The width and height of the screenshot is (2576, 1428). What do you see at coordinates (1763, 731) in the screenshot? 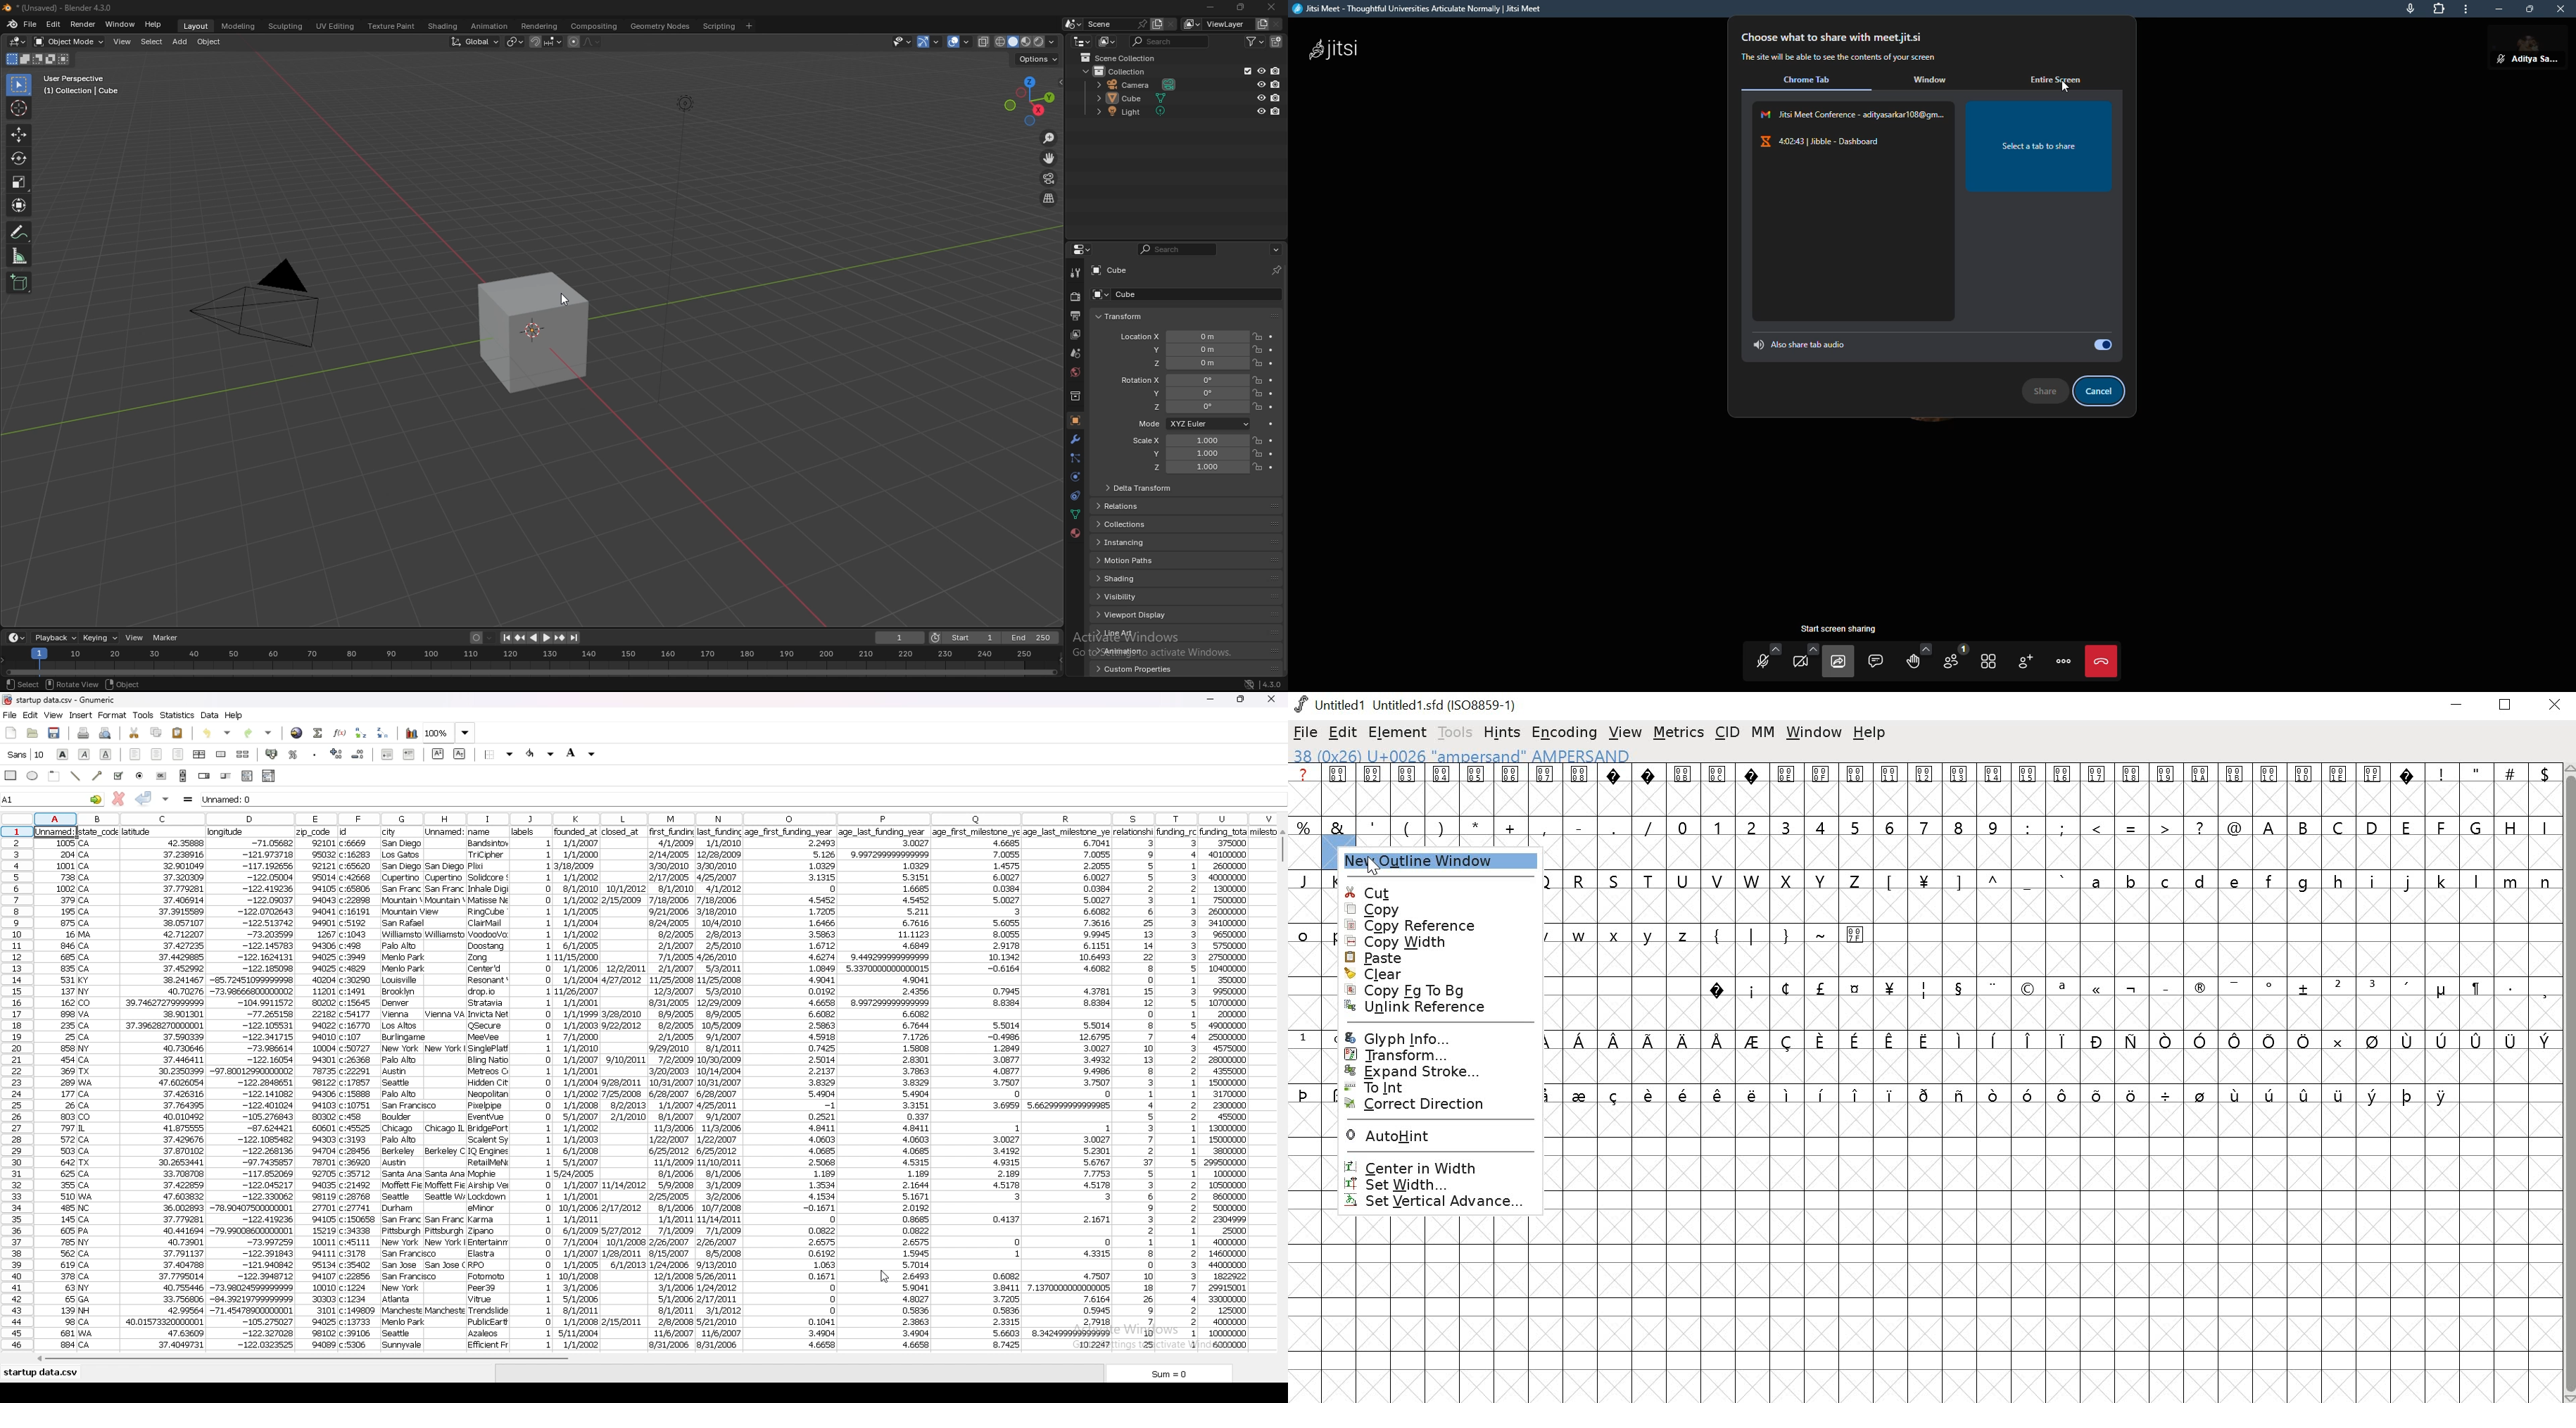
I see `mm` at bounding box center [1763, 731].